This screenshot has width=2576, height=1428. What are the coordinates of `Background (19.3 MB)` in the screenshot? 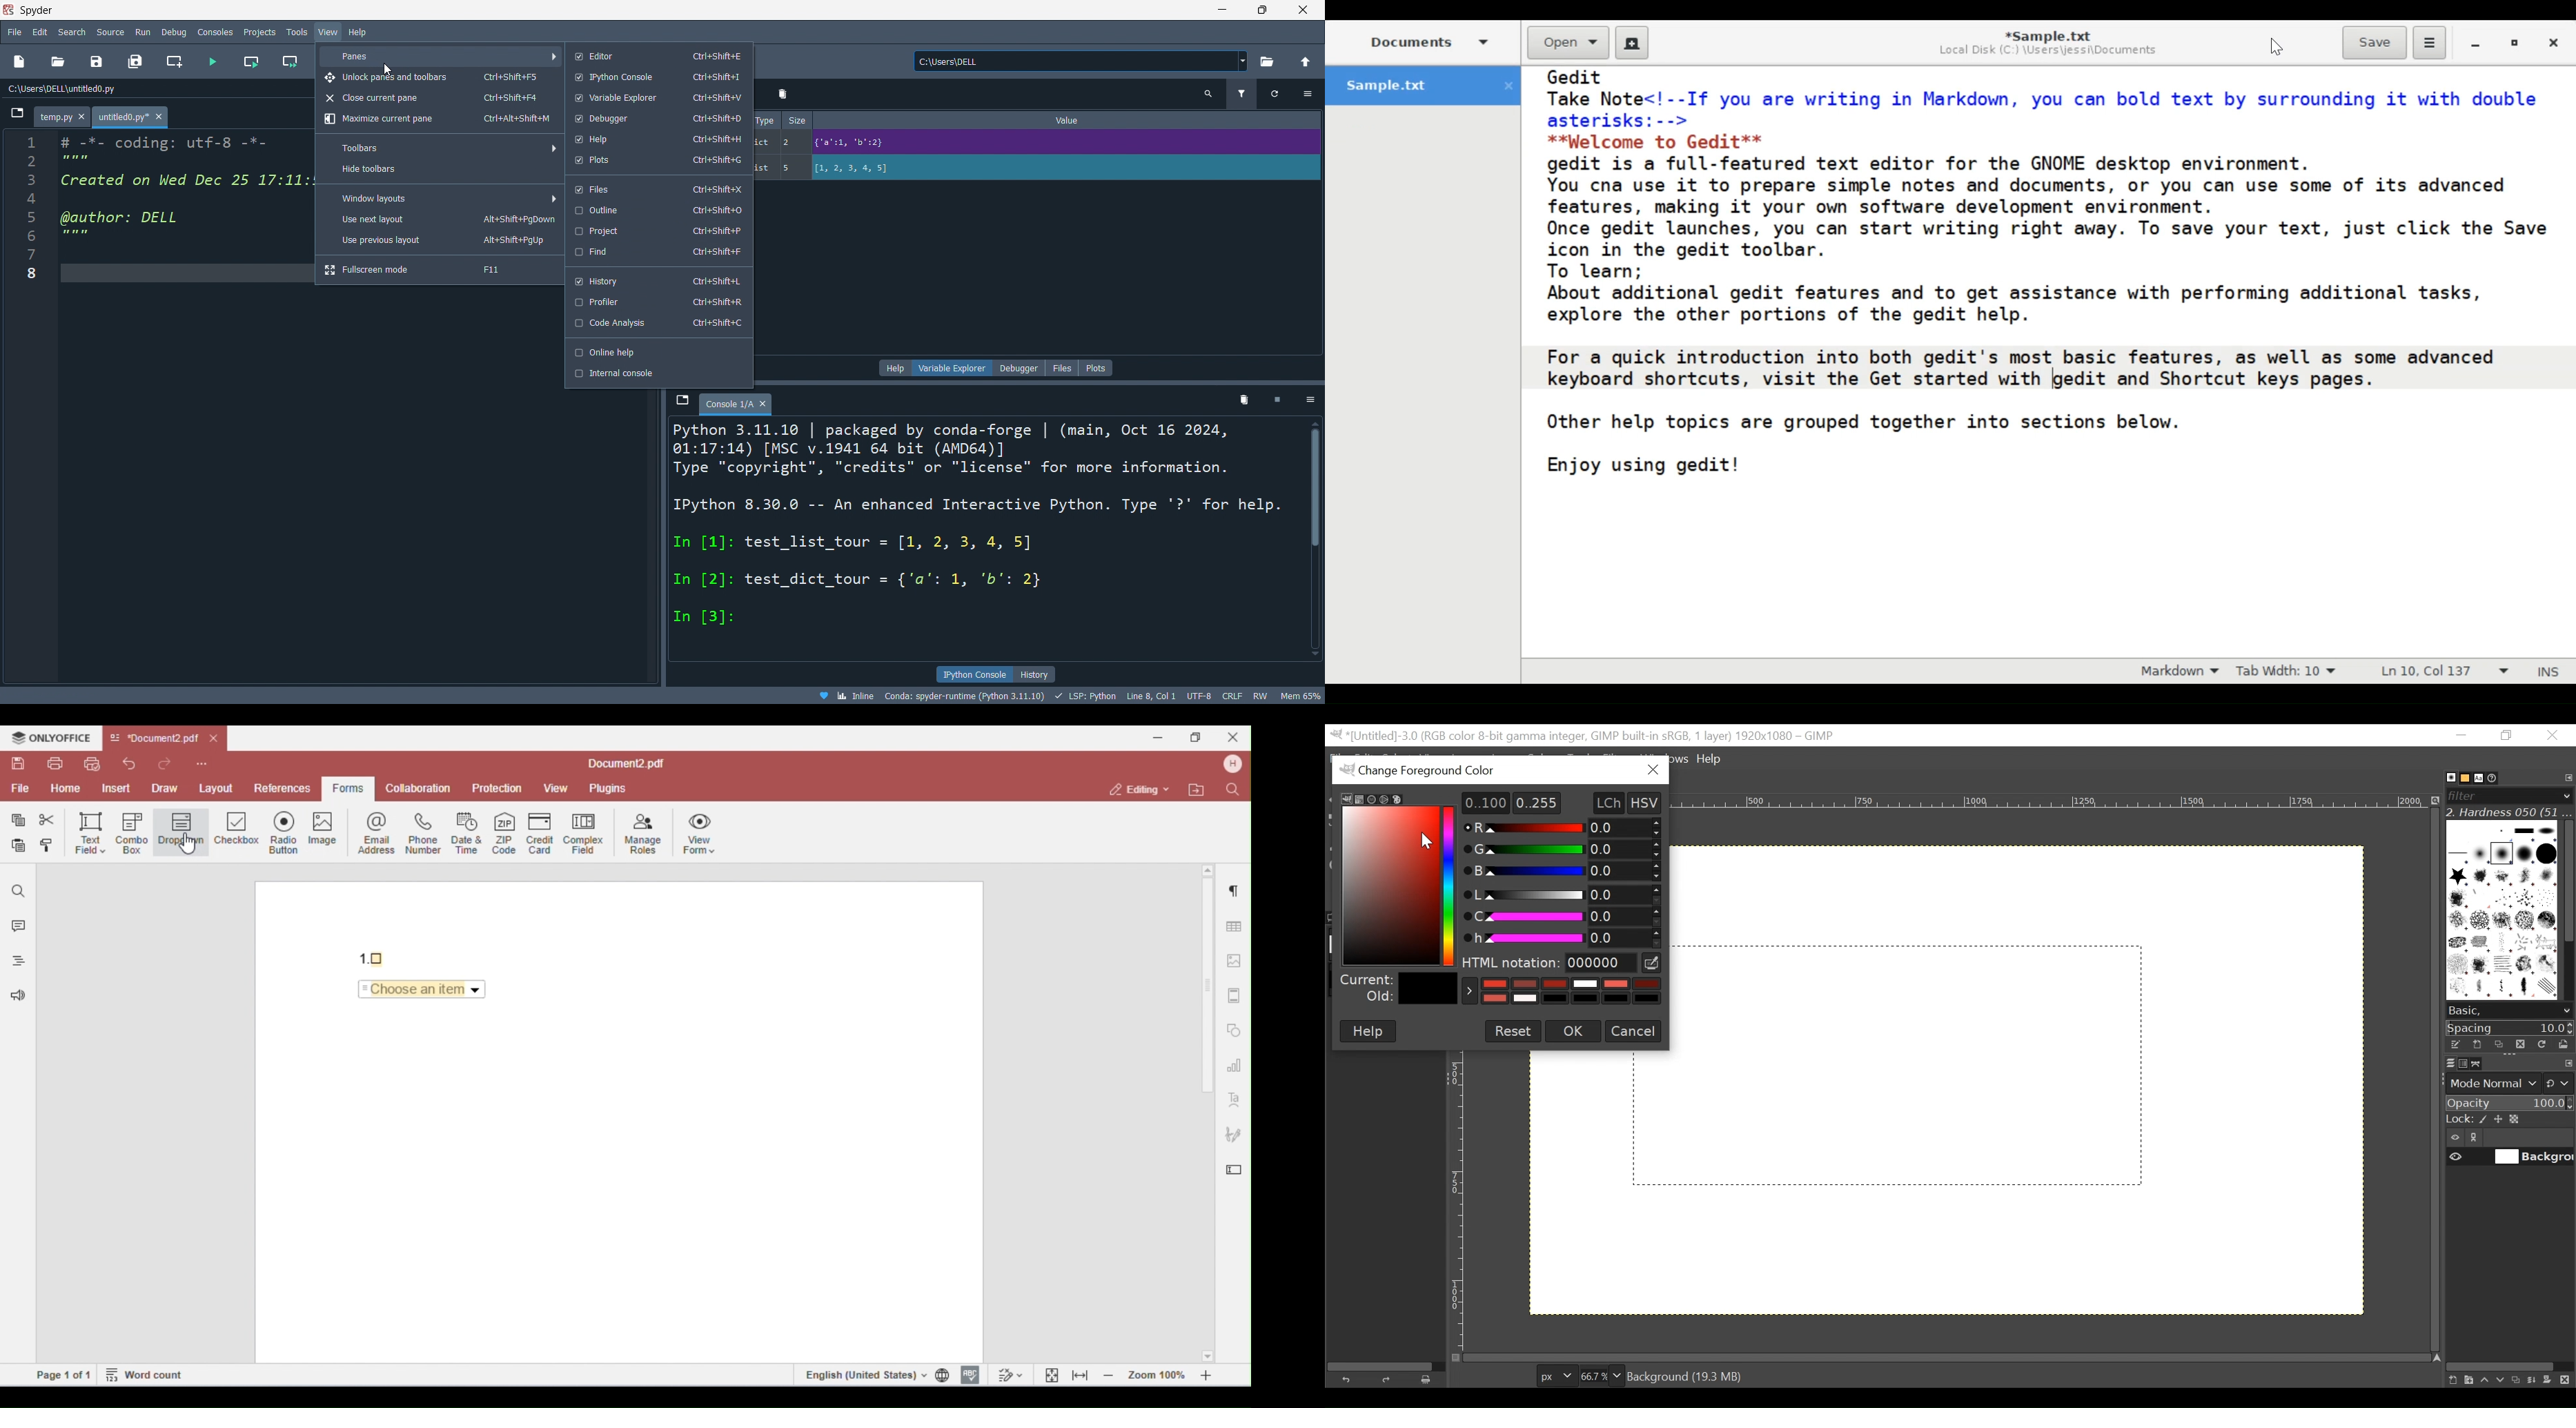 It's located at (1688, 1375).